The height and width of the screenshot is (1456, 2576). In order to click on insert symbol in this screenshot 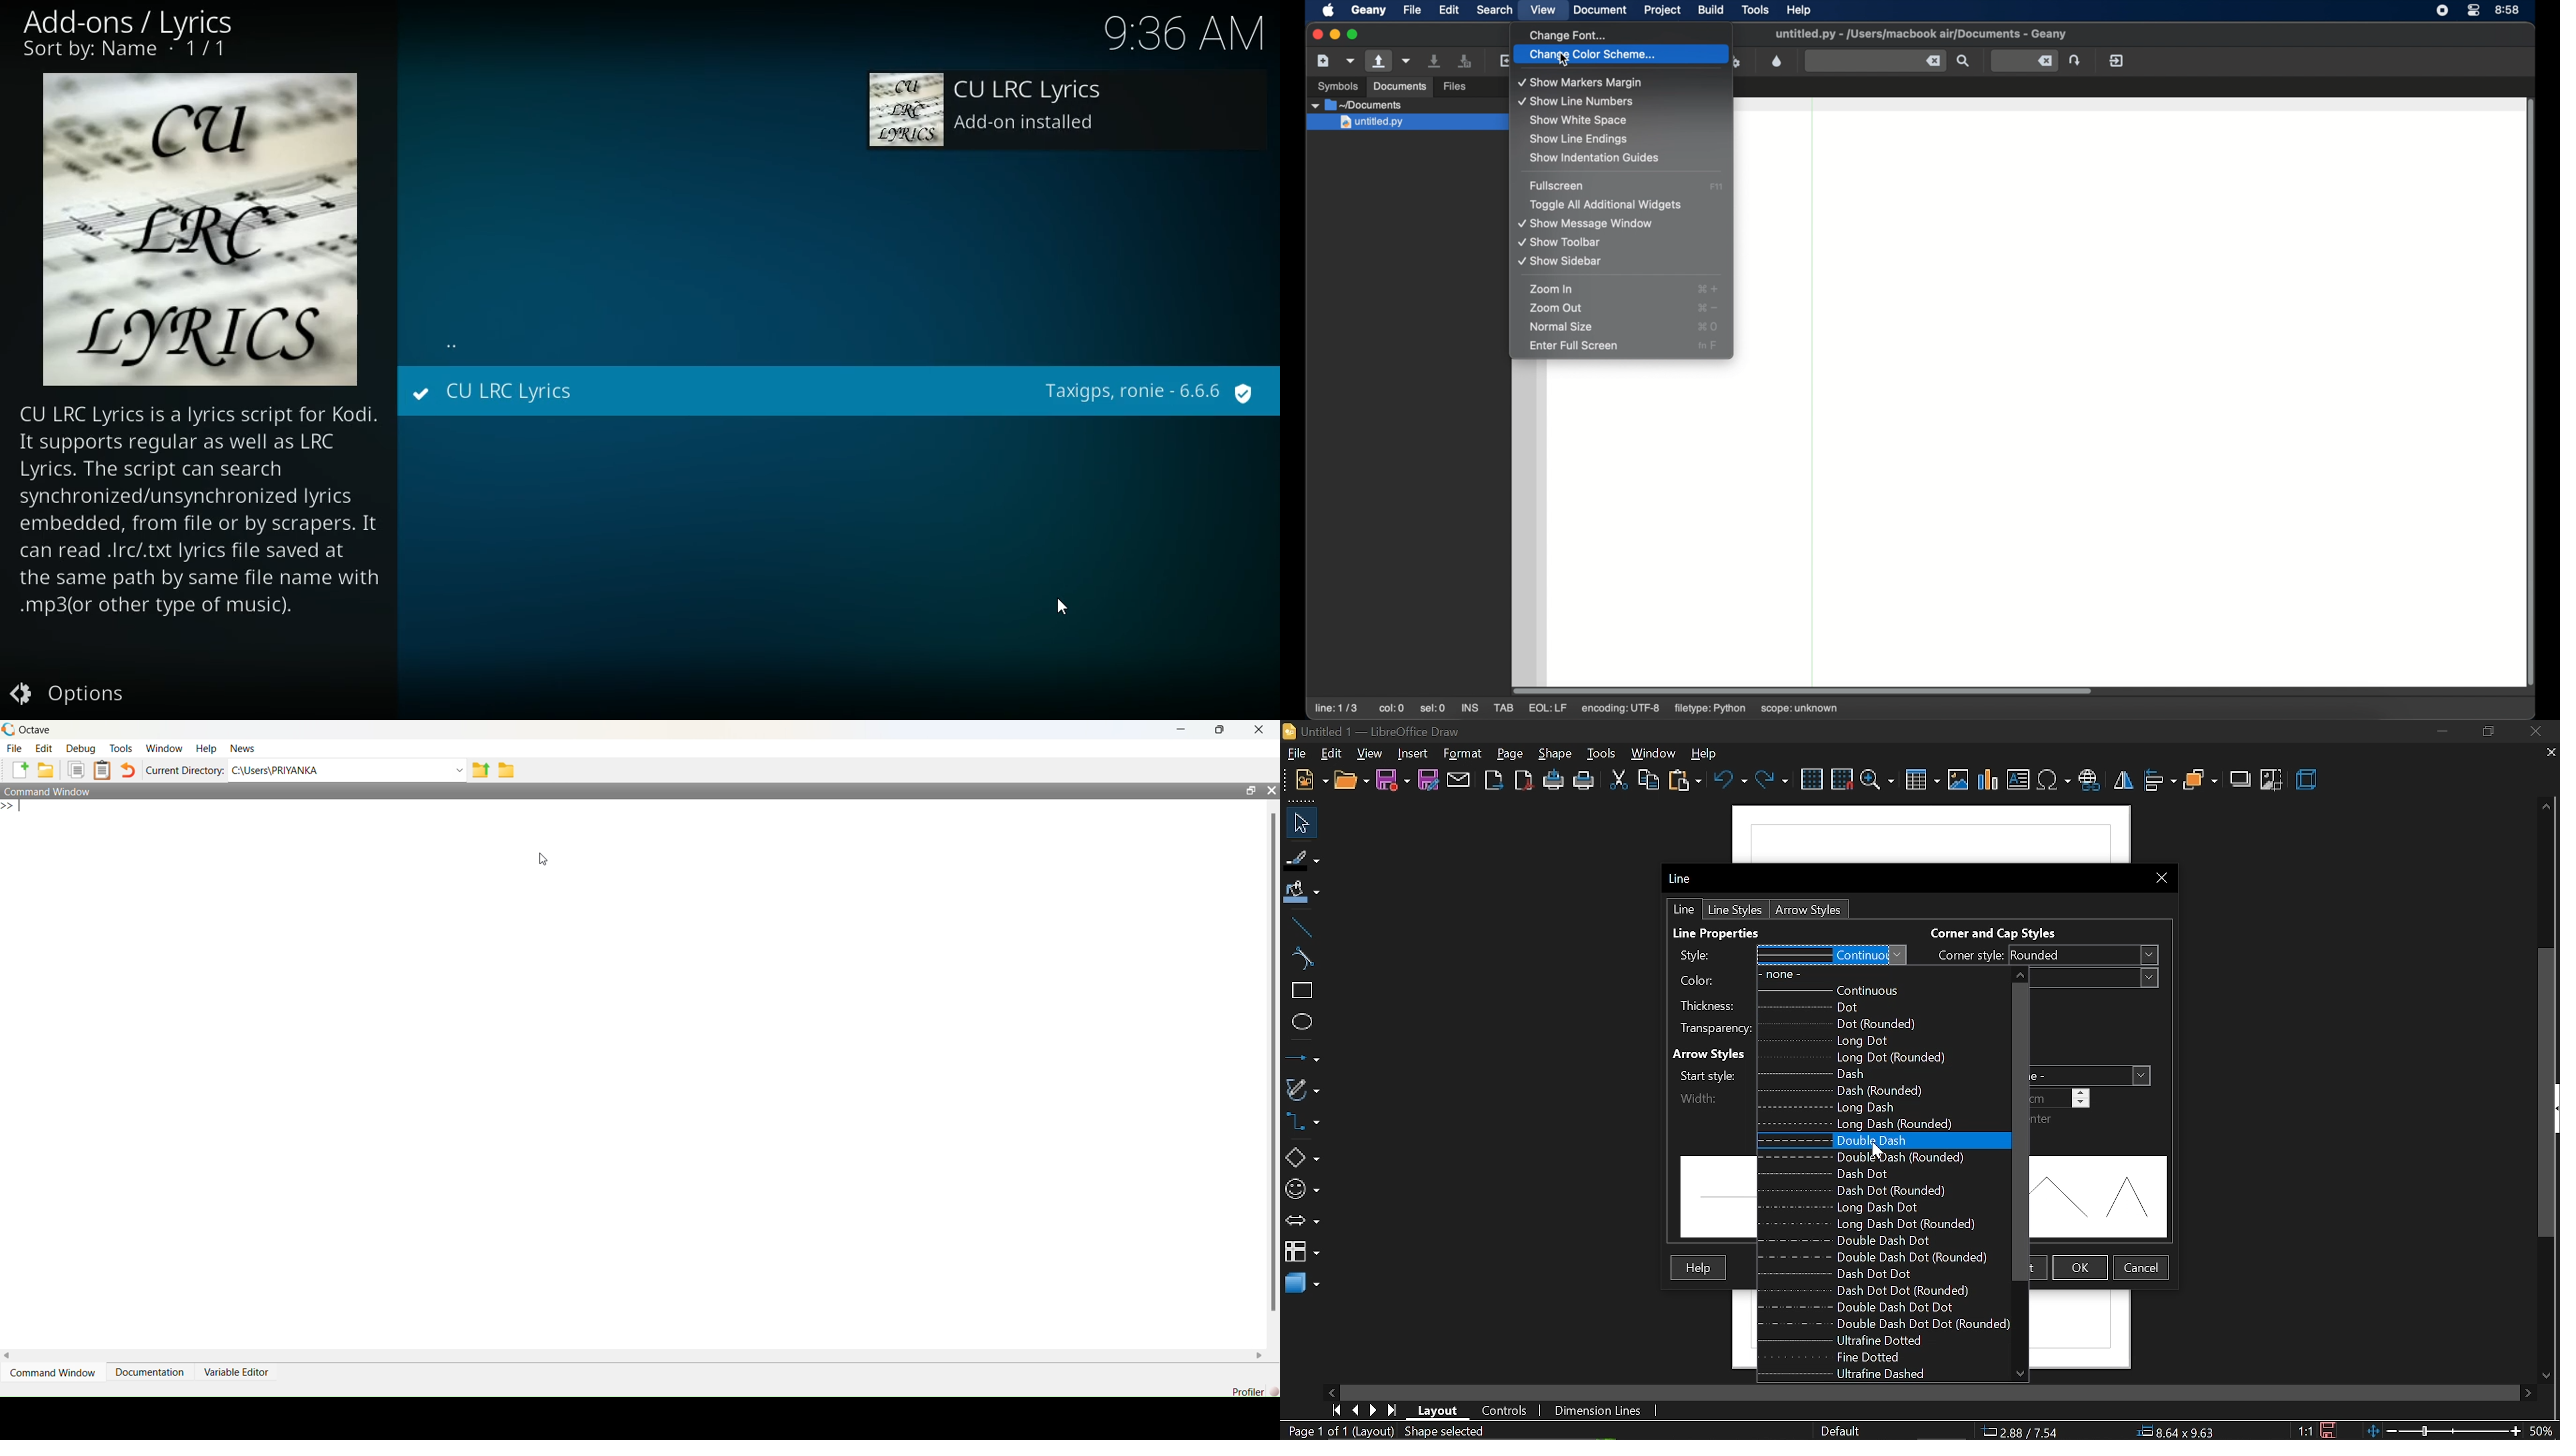, I will do `click(2053, 780)`.